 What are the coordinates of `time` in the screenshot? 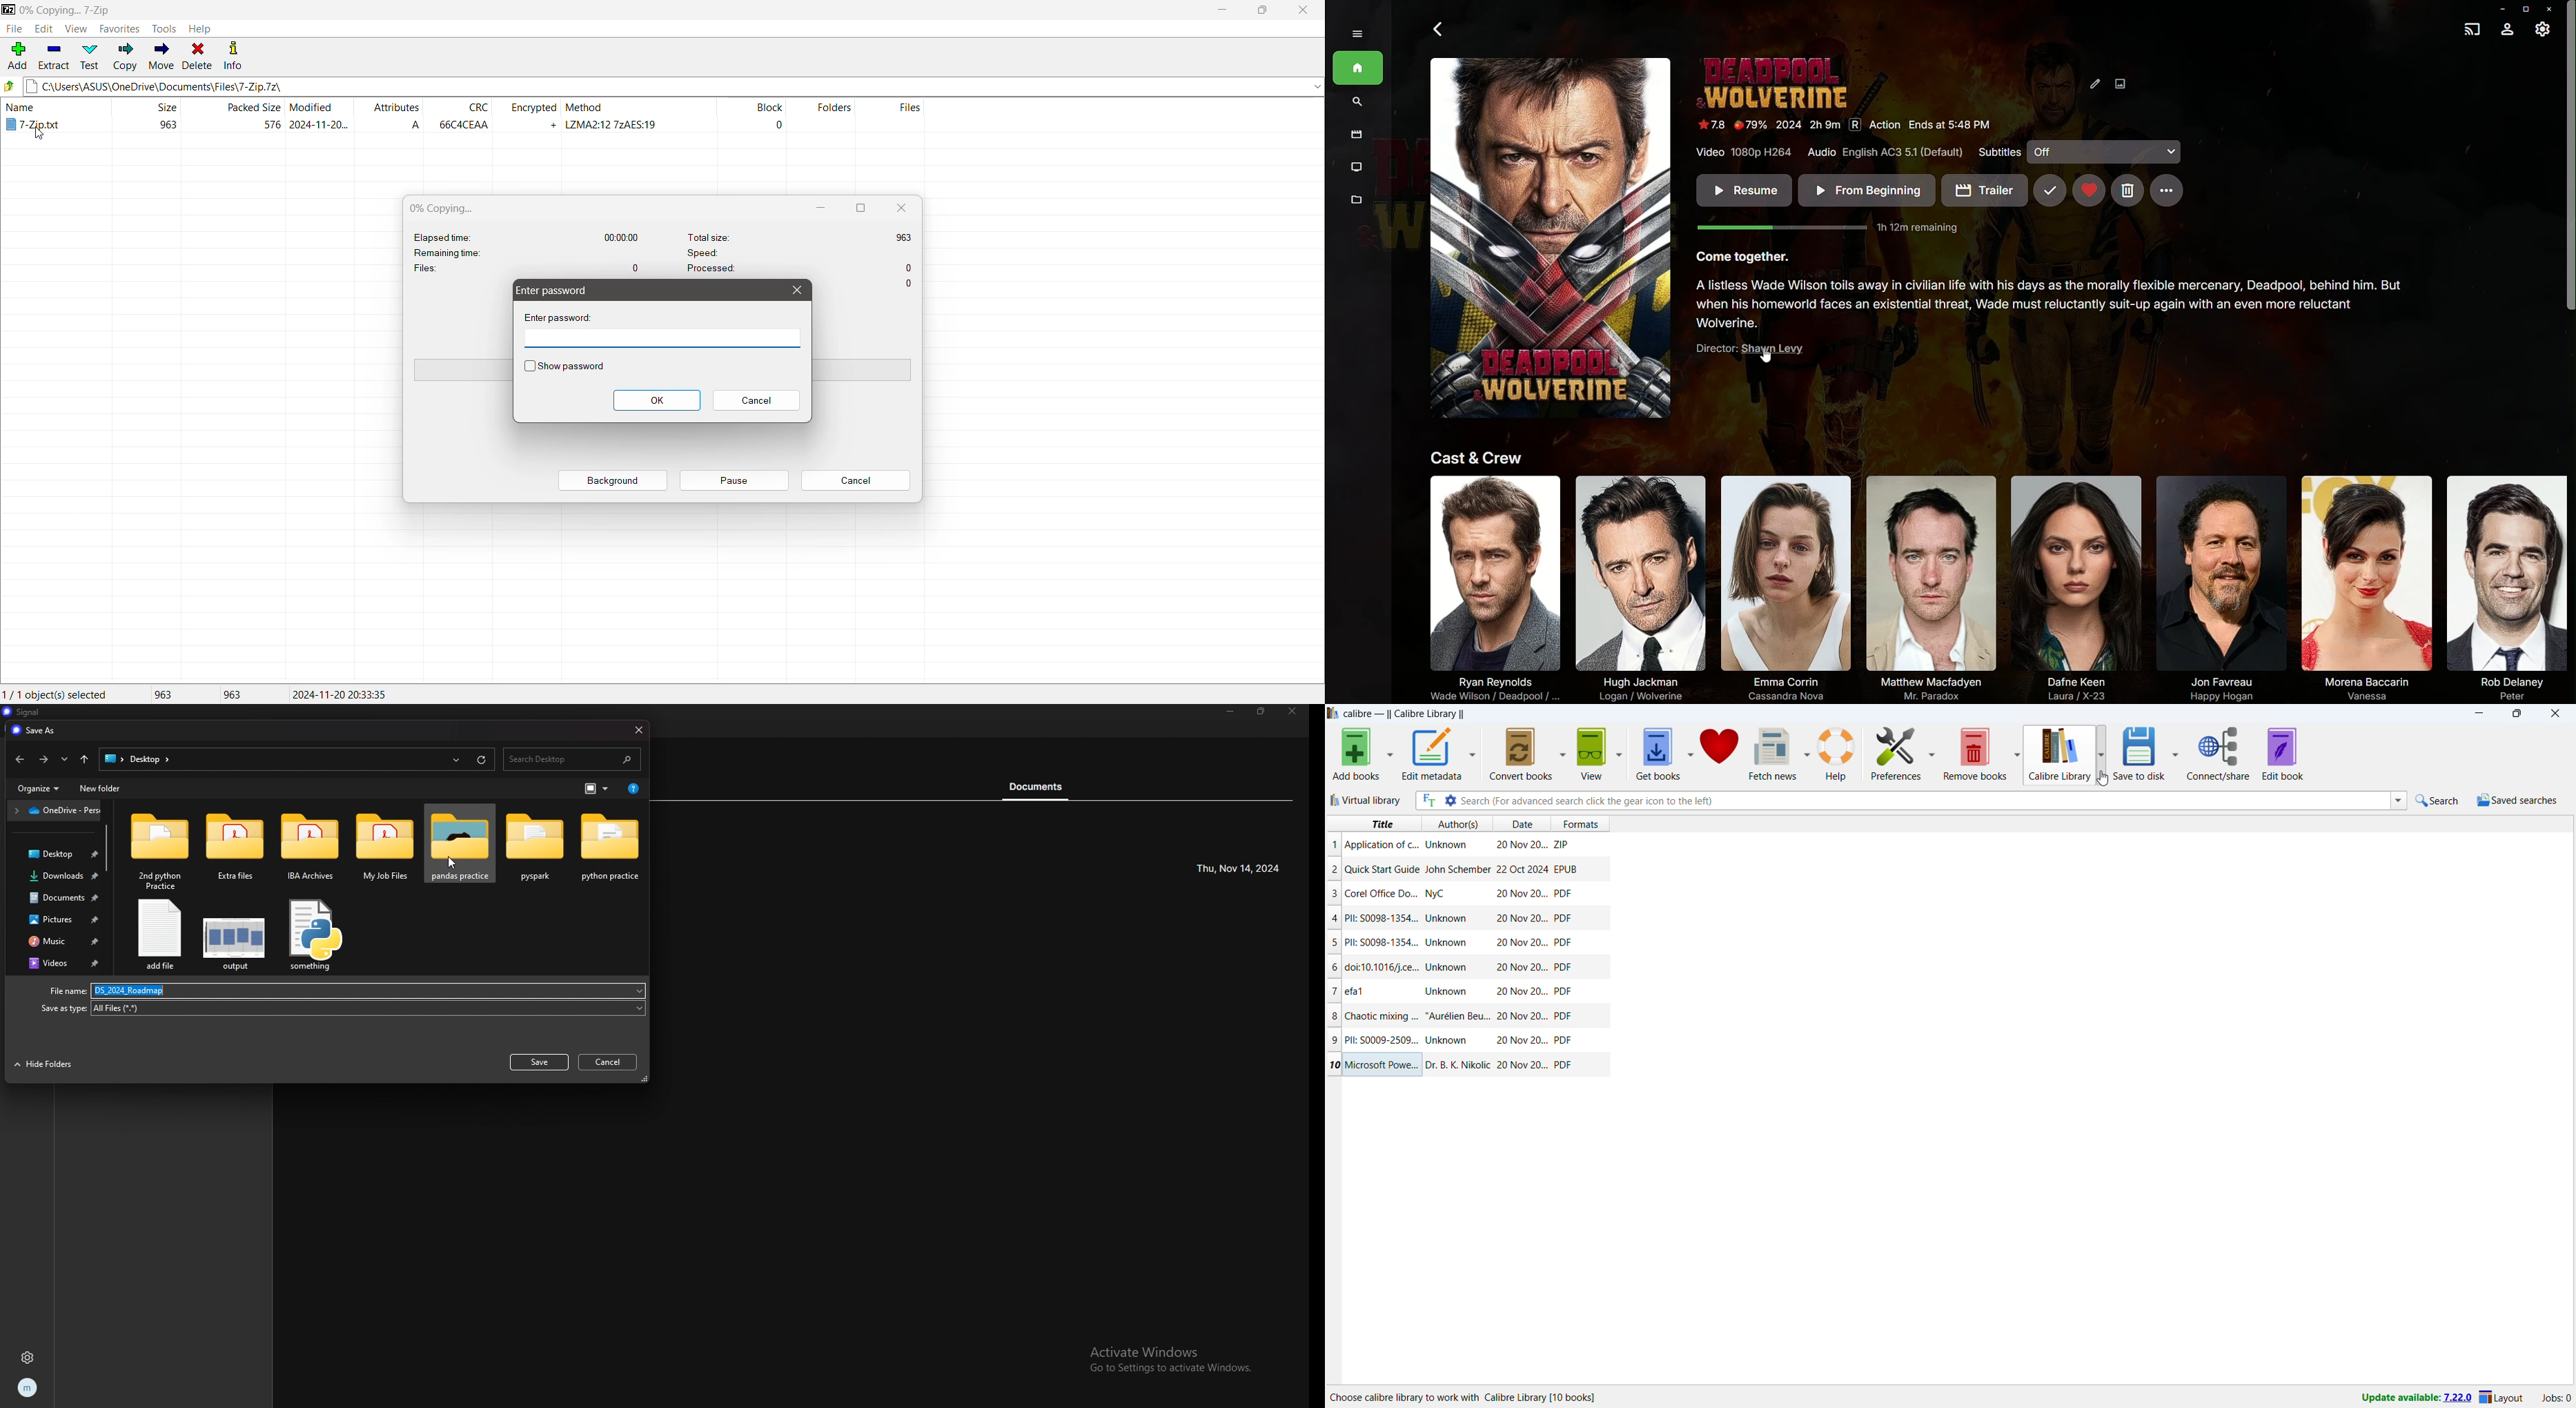 It's located at (1238, 869).